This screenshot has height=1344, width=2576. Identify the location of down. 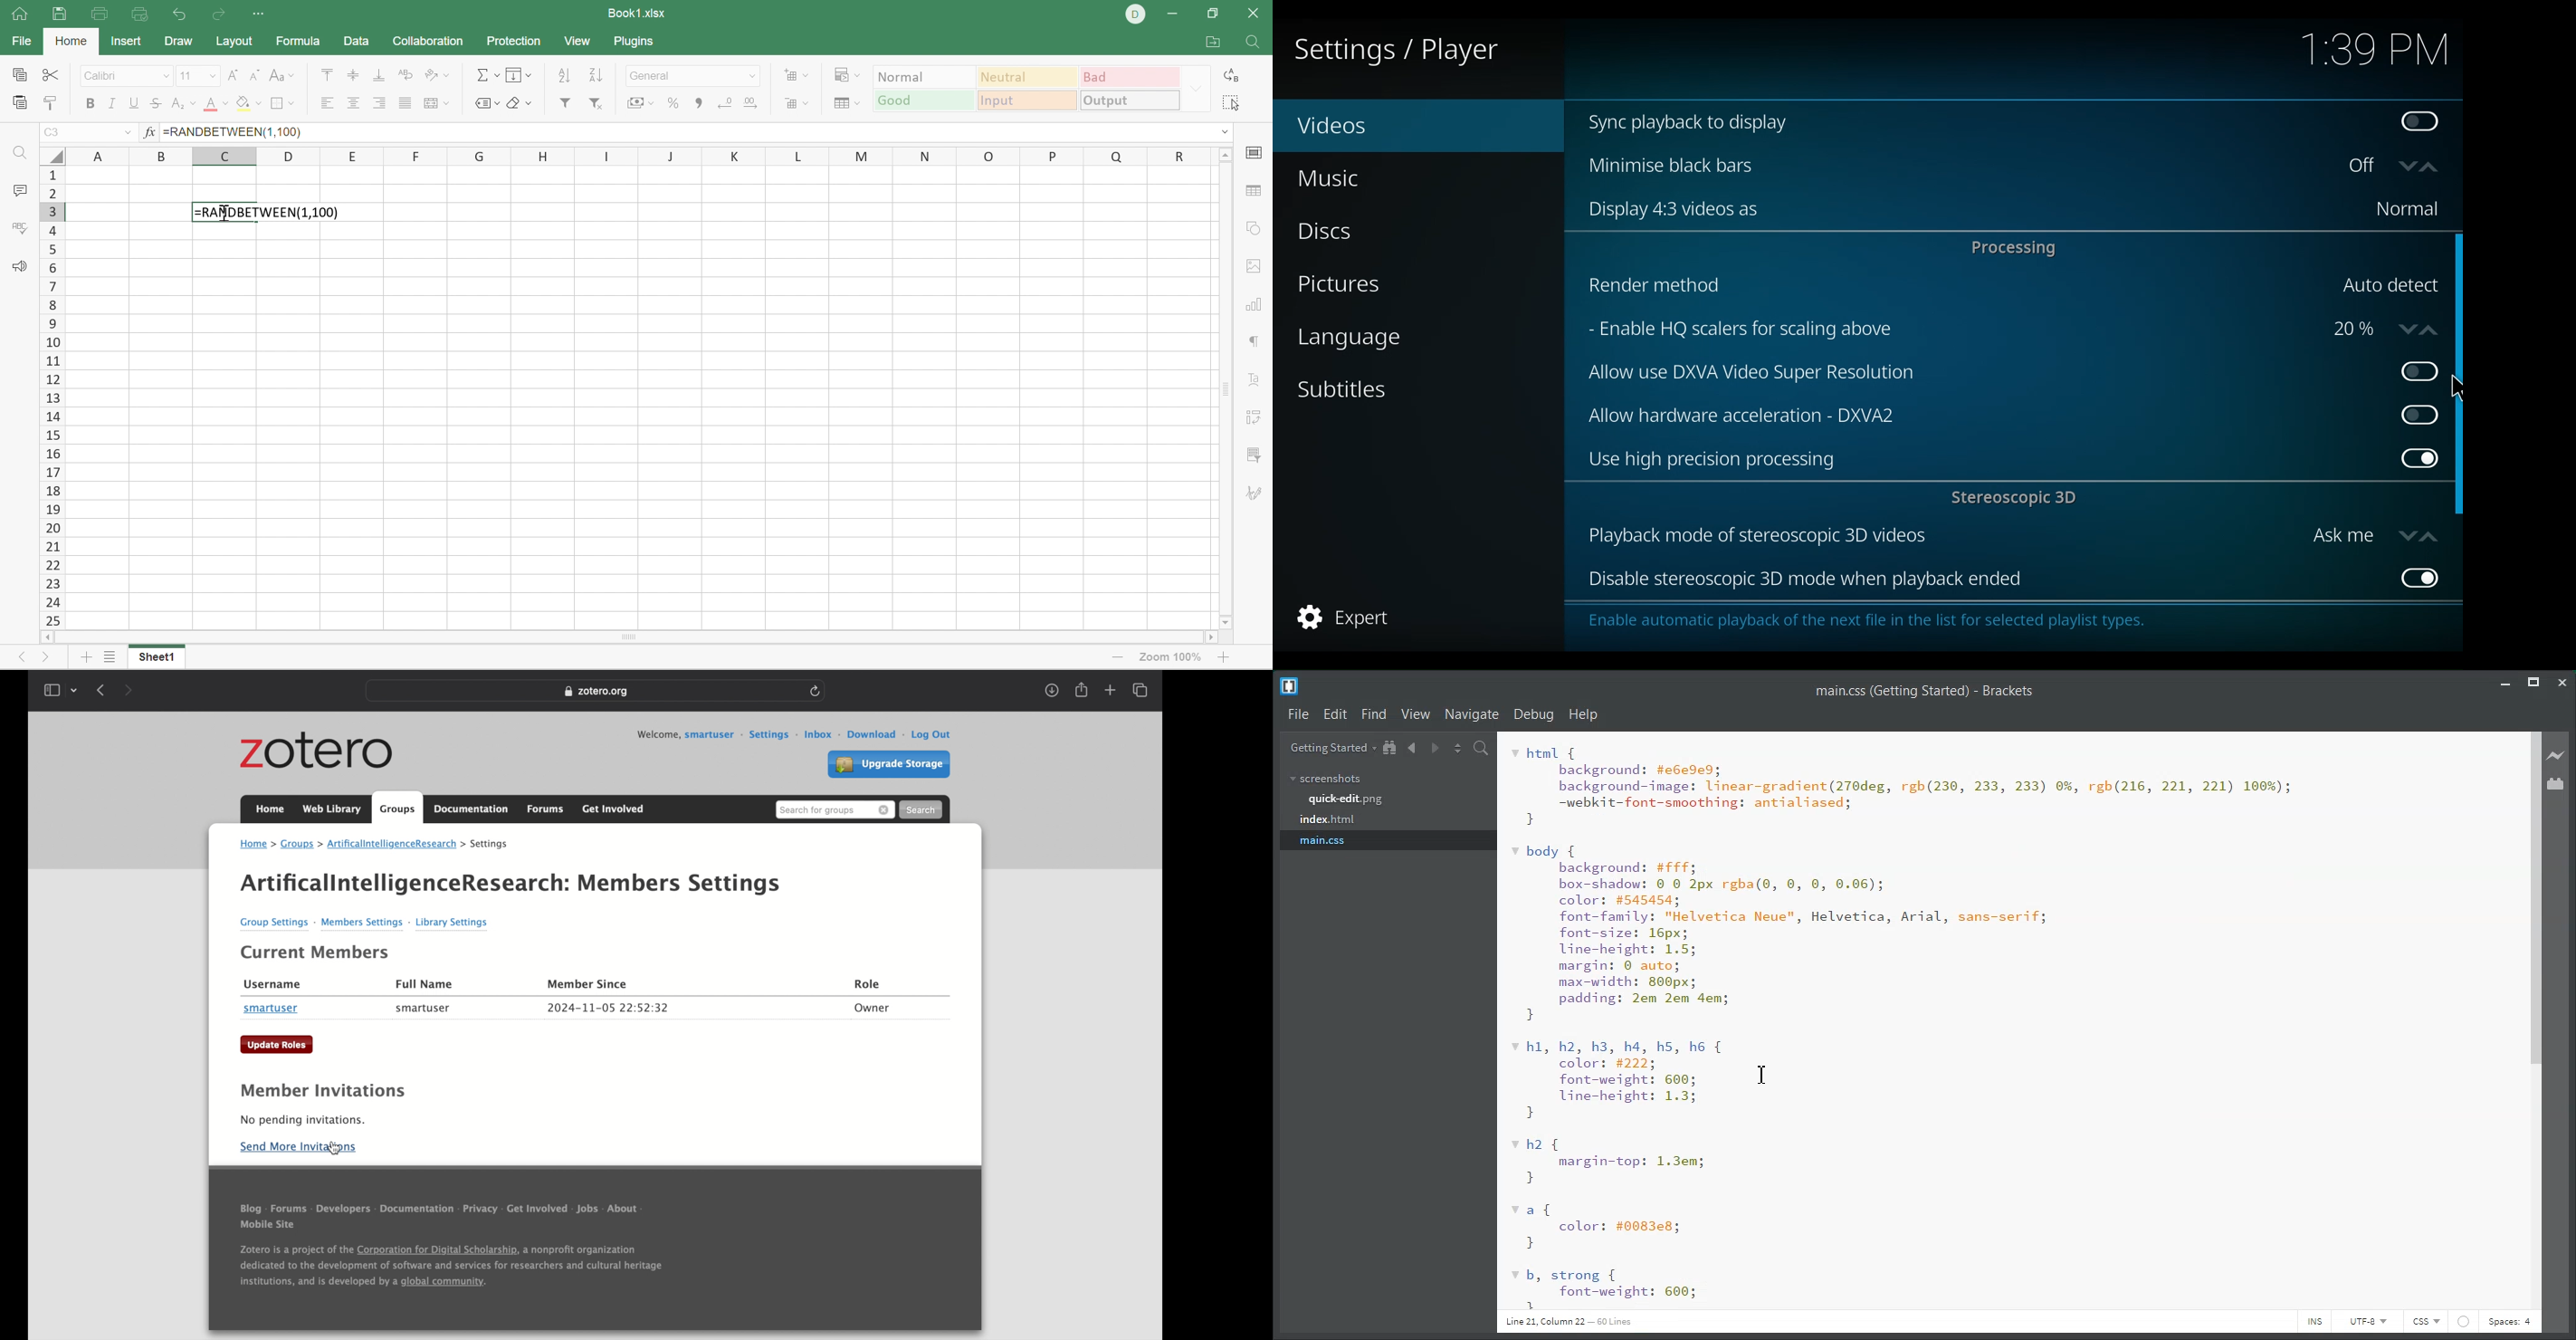
(2404, 328).